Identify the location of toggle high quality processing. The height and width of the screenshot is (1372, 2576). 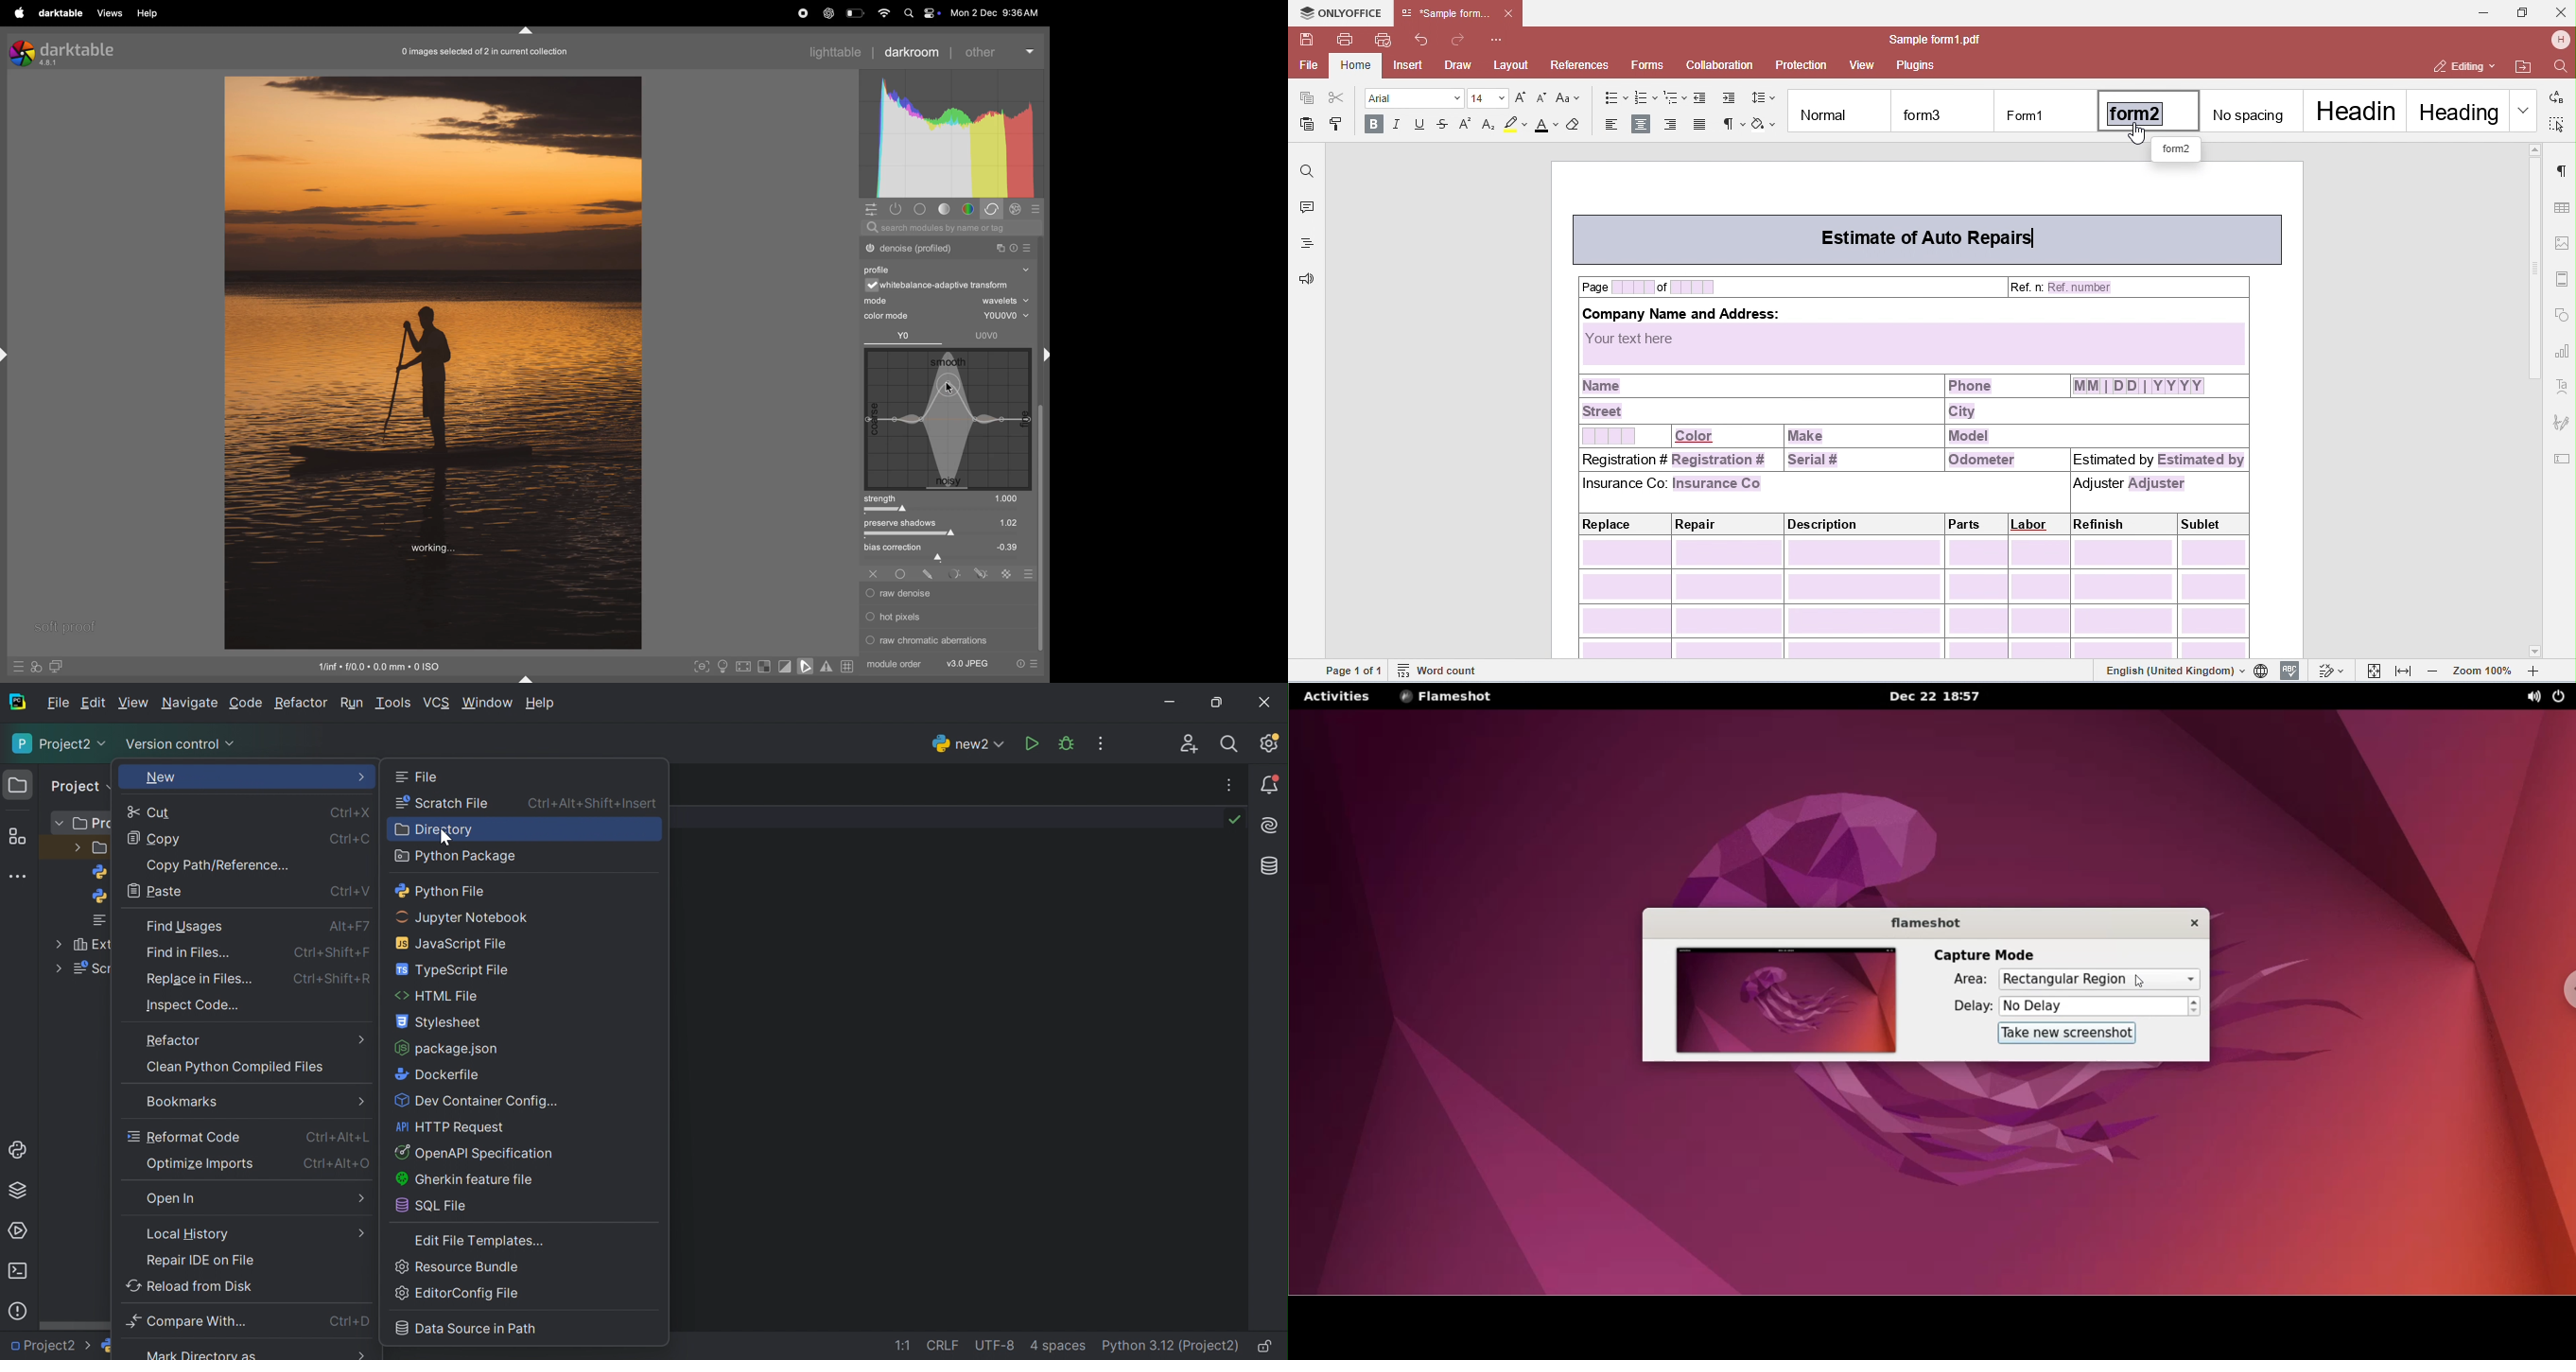
(744, 666).